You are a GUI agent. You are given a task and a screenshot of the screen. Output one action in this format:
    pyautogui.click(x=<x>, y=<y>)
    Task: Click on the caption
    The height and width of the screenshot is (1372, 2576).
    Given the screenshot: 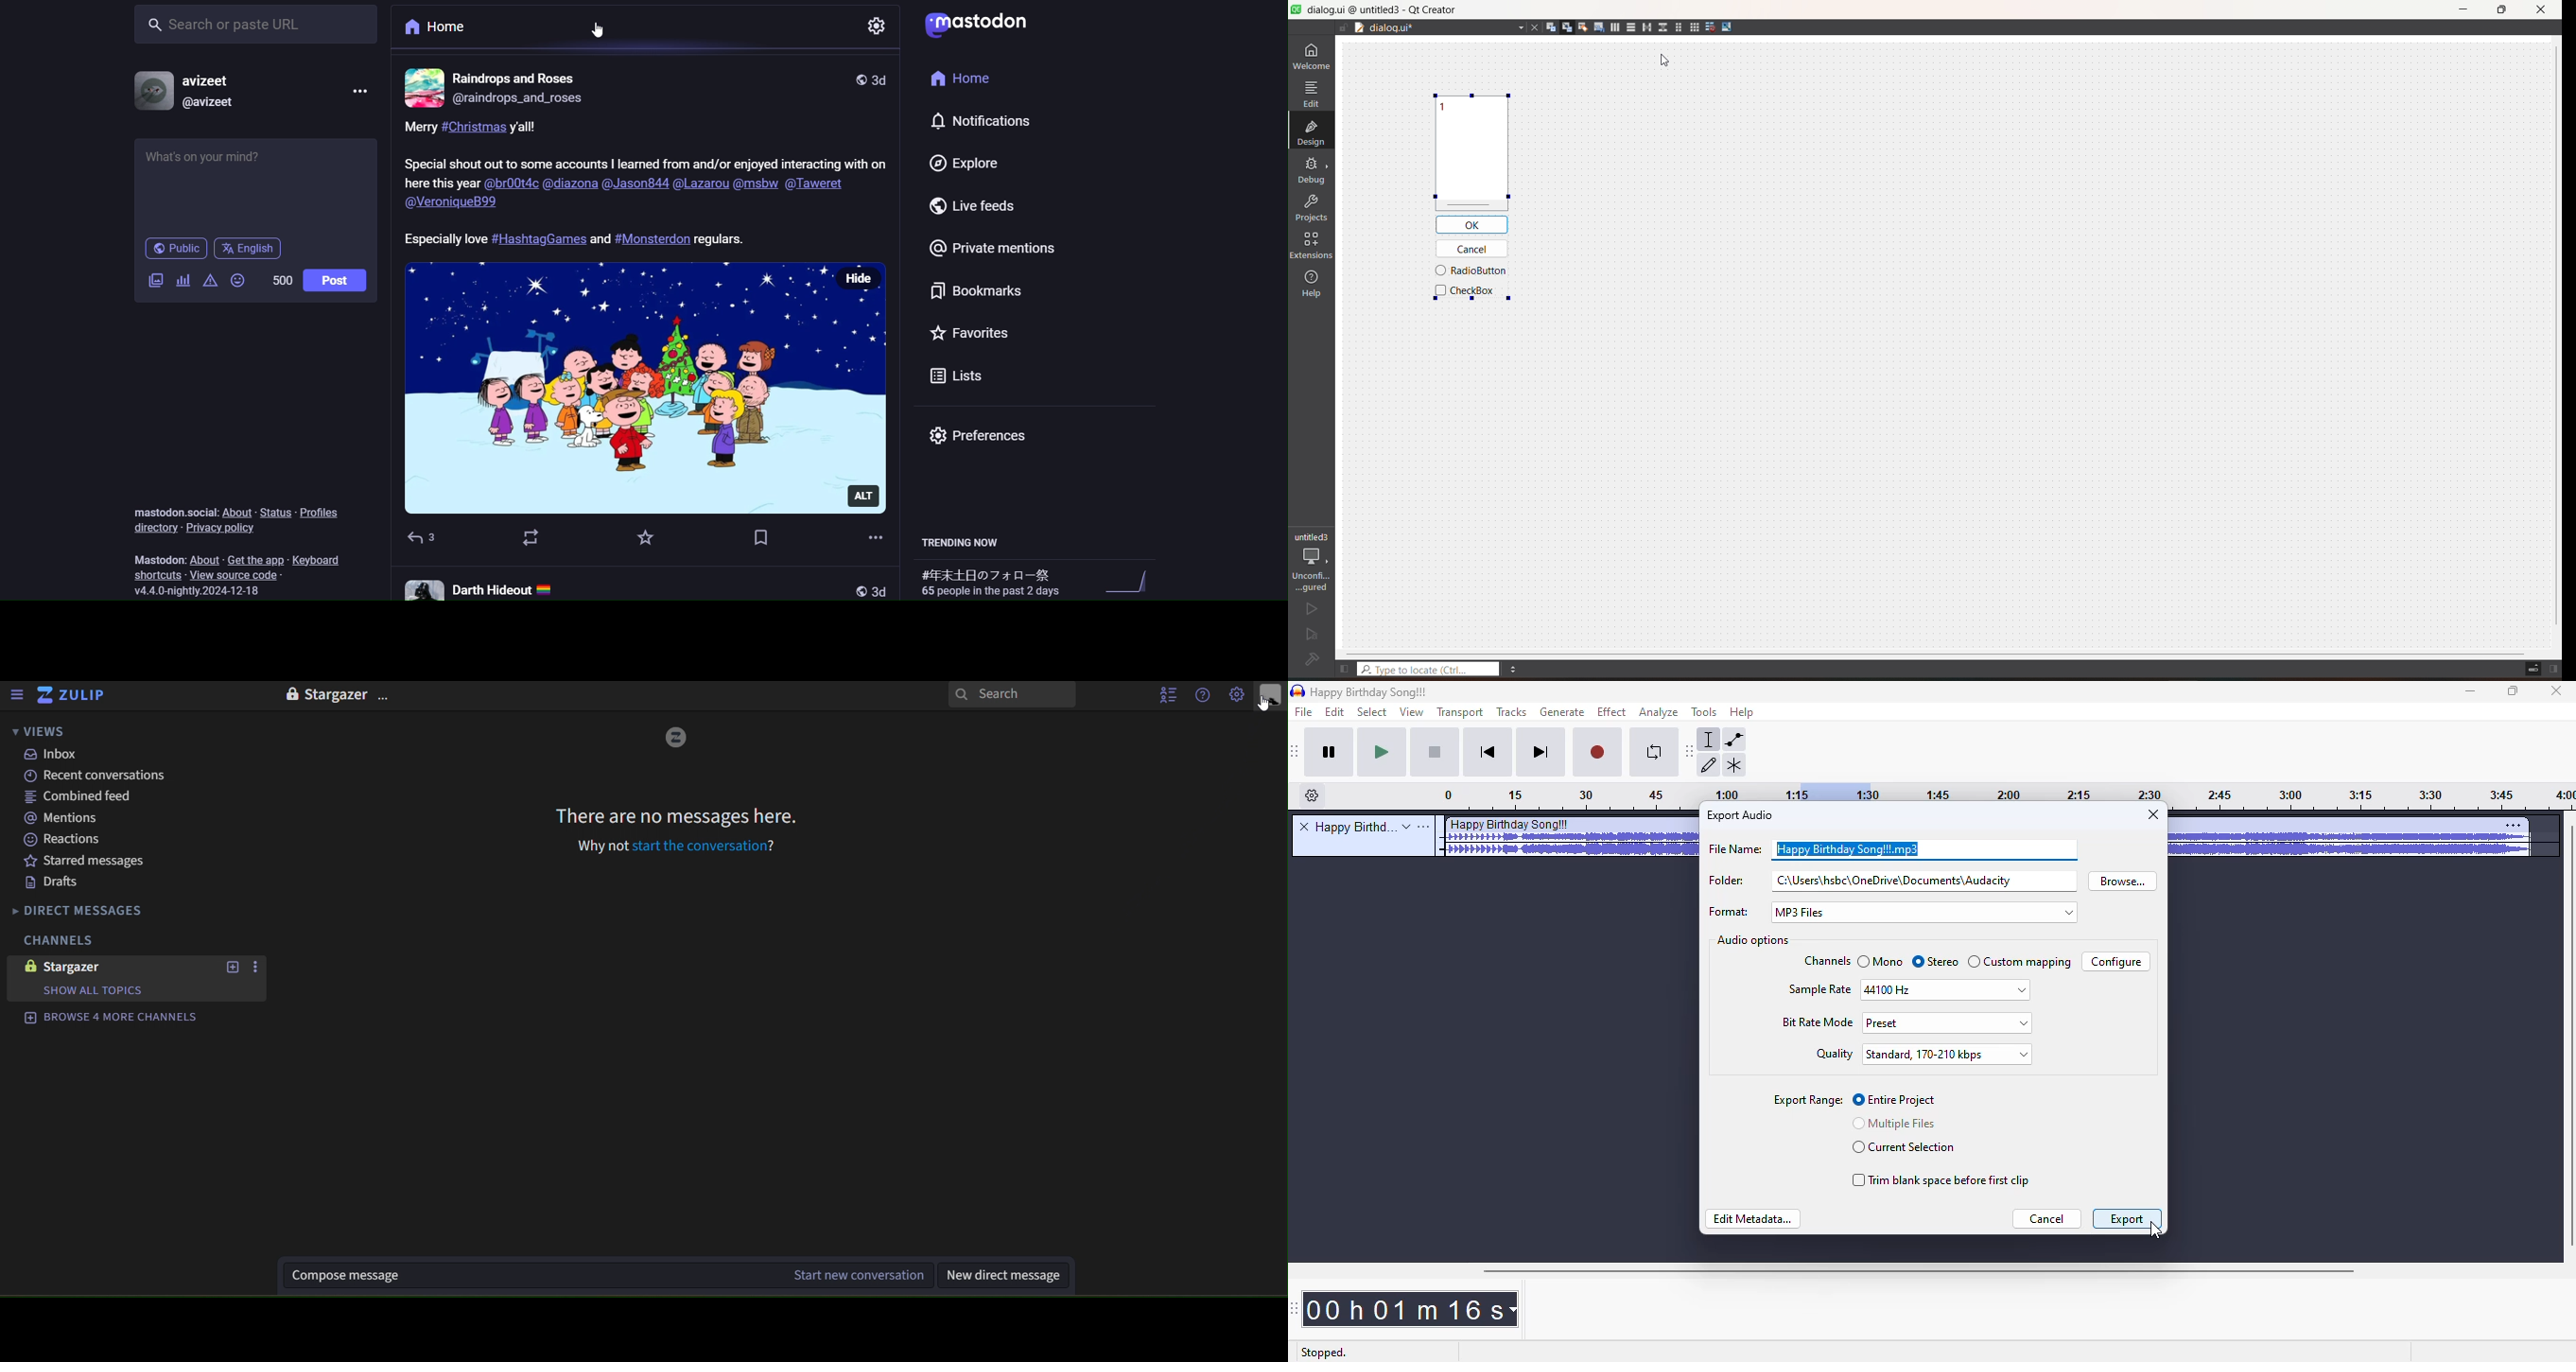 What is the action you would take?
    pyautogui.click(x=647, y=186)
    